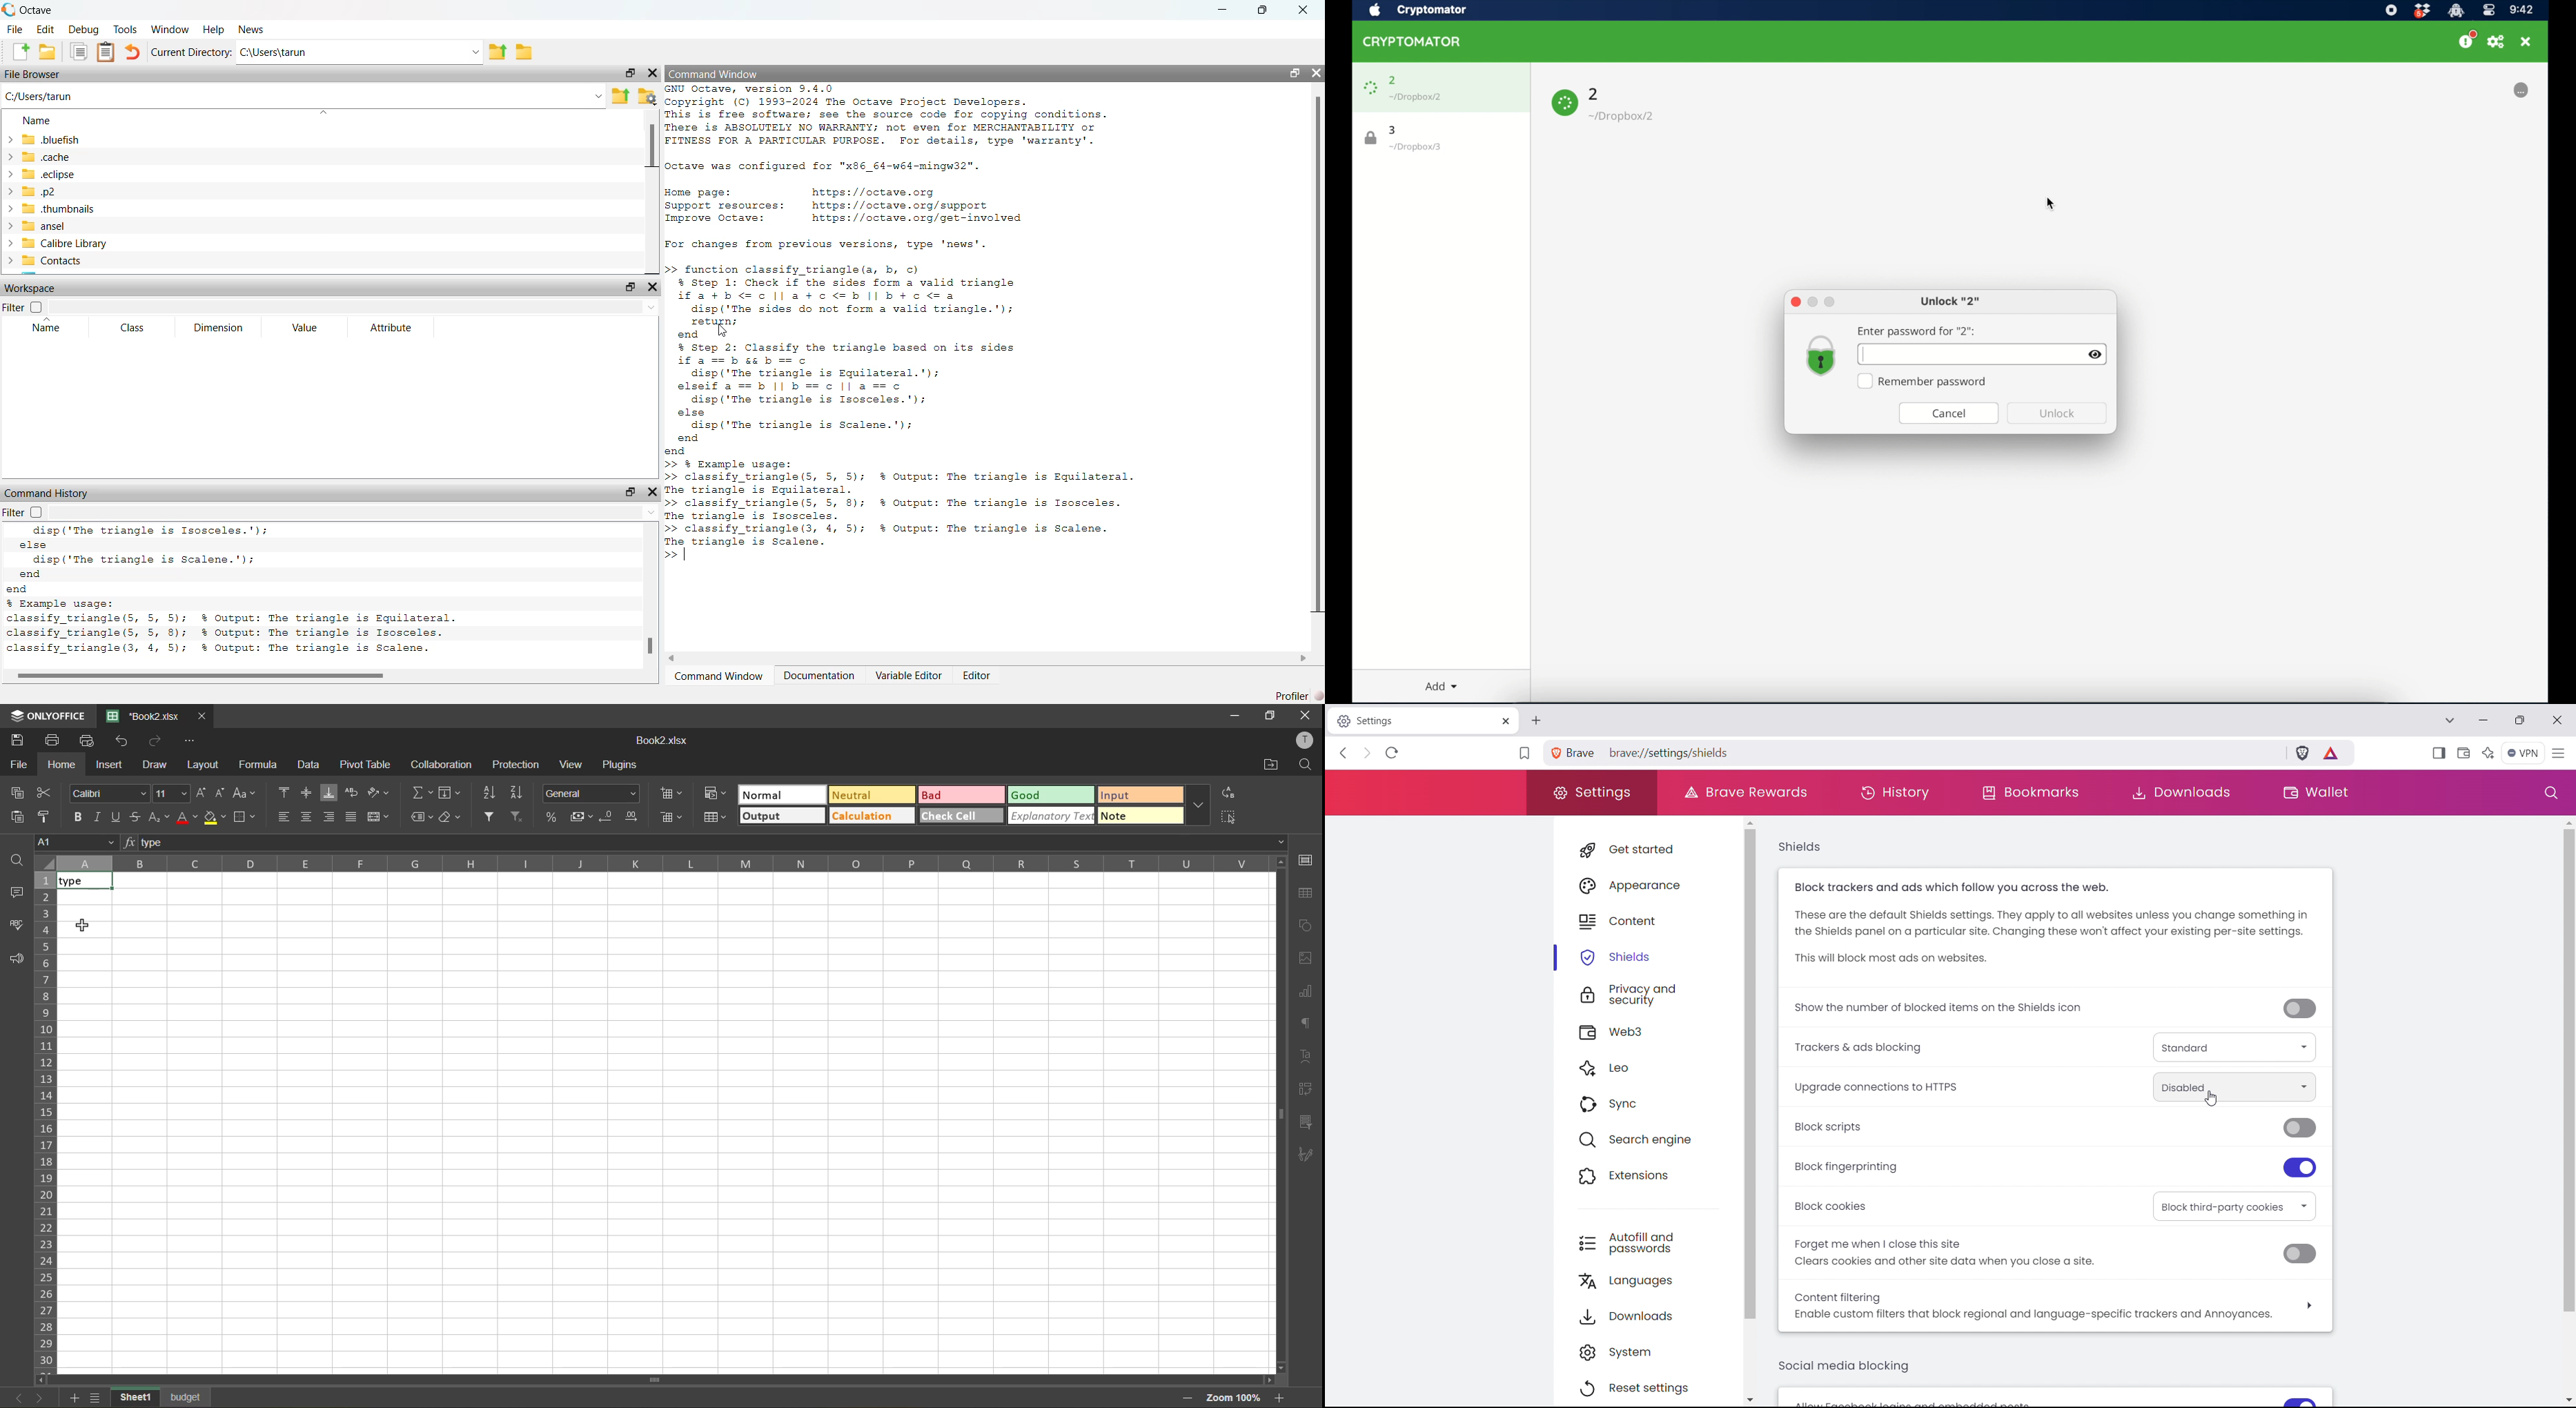 The image size is (2576, 1428). Describe the element at coordinates (2057, 413) in the screenshot. I see `unlock` at that location.